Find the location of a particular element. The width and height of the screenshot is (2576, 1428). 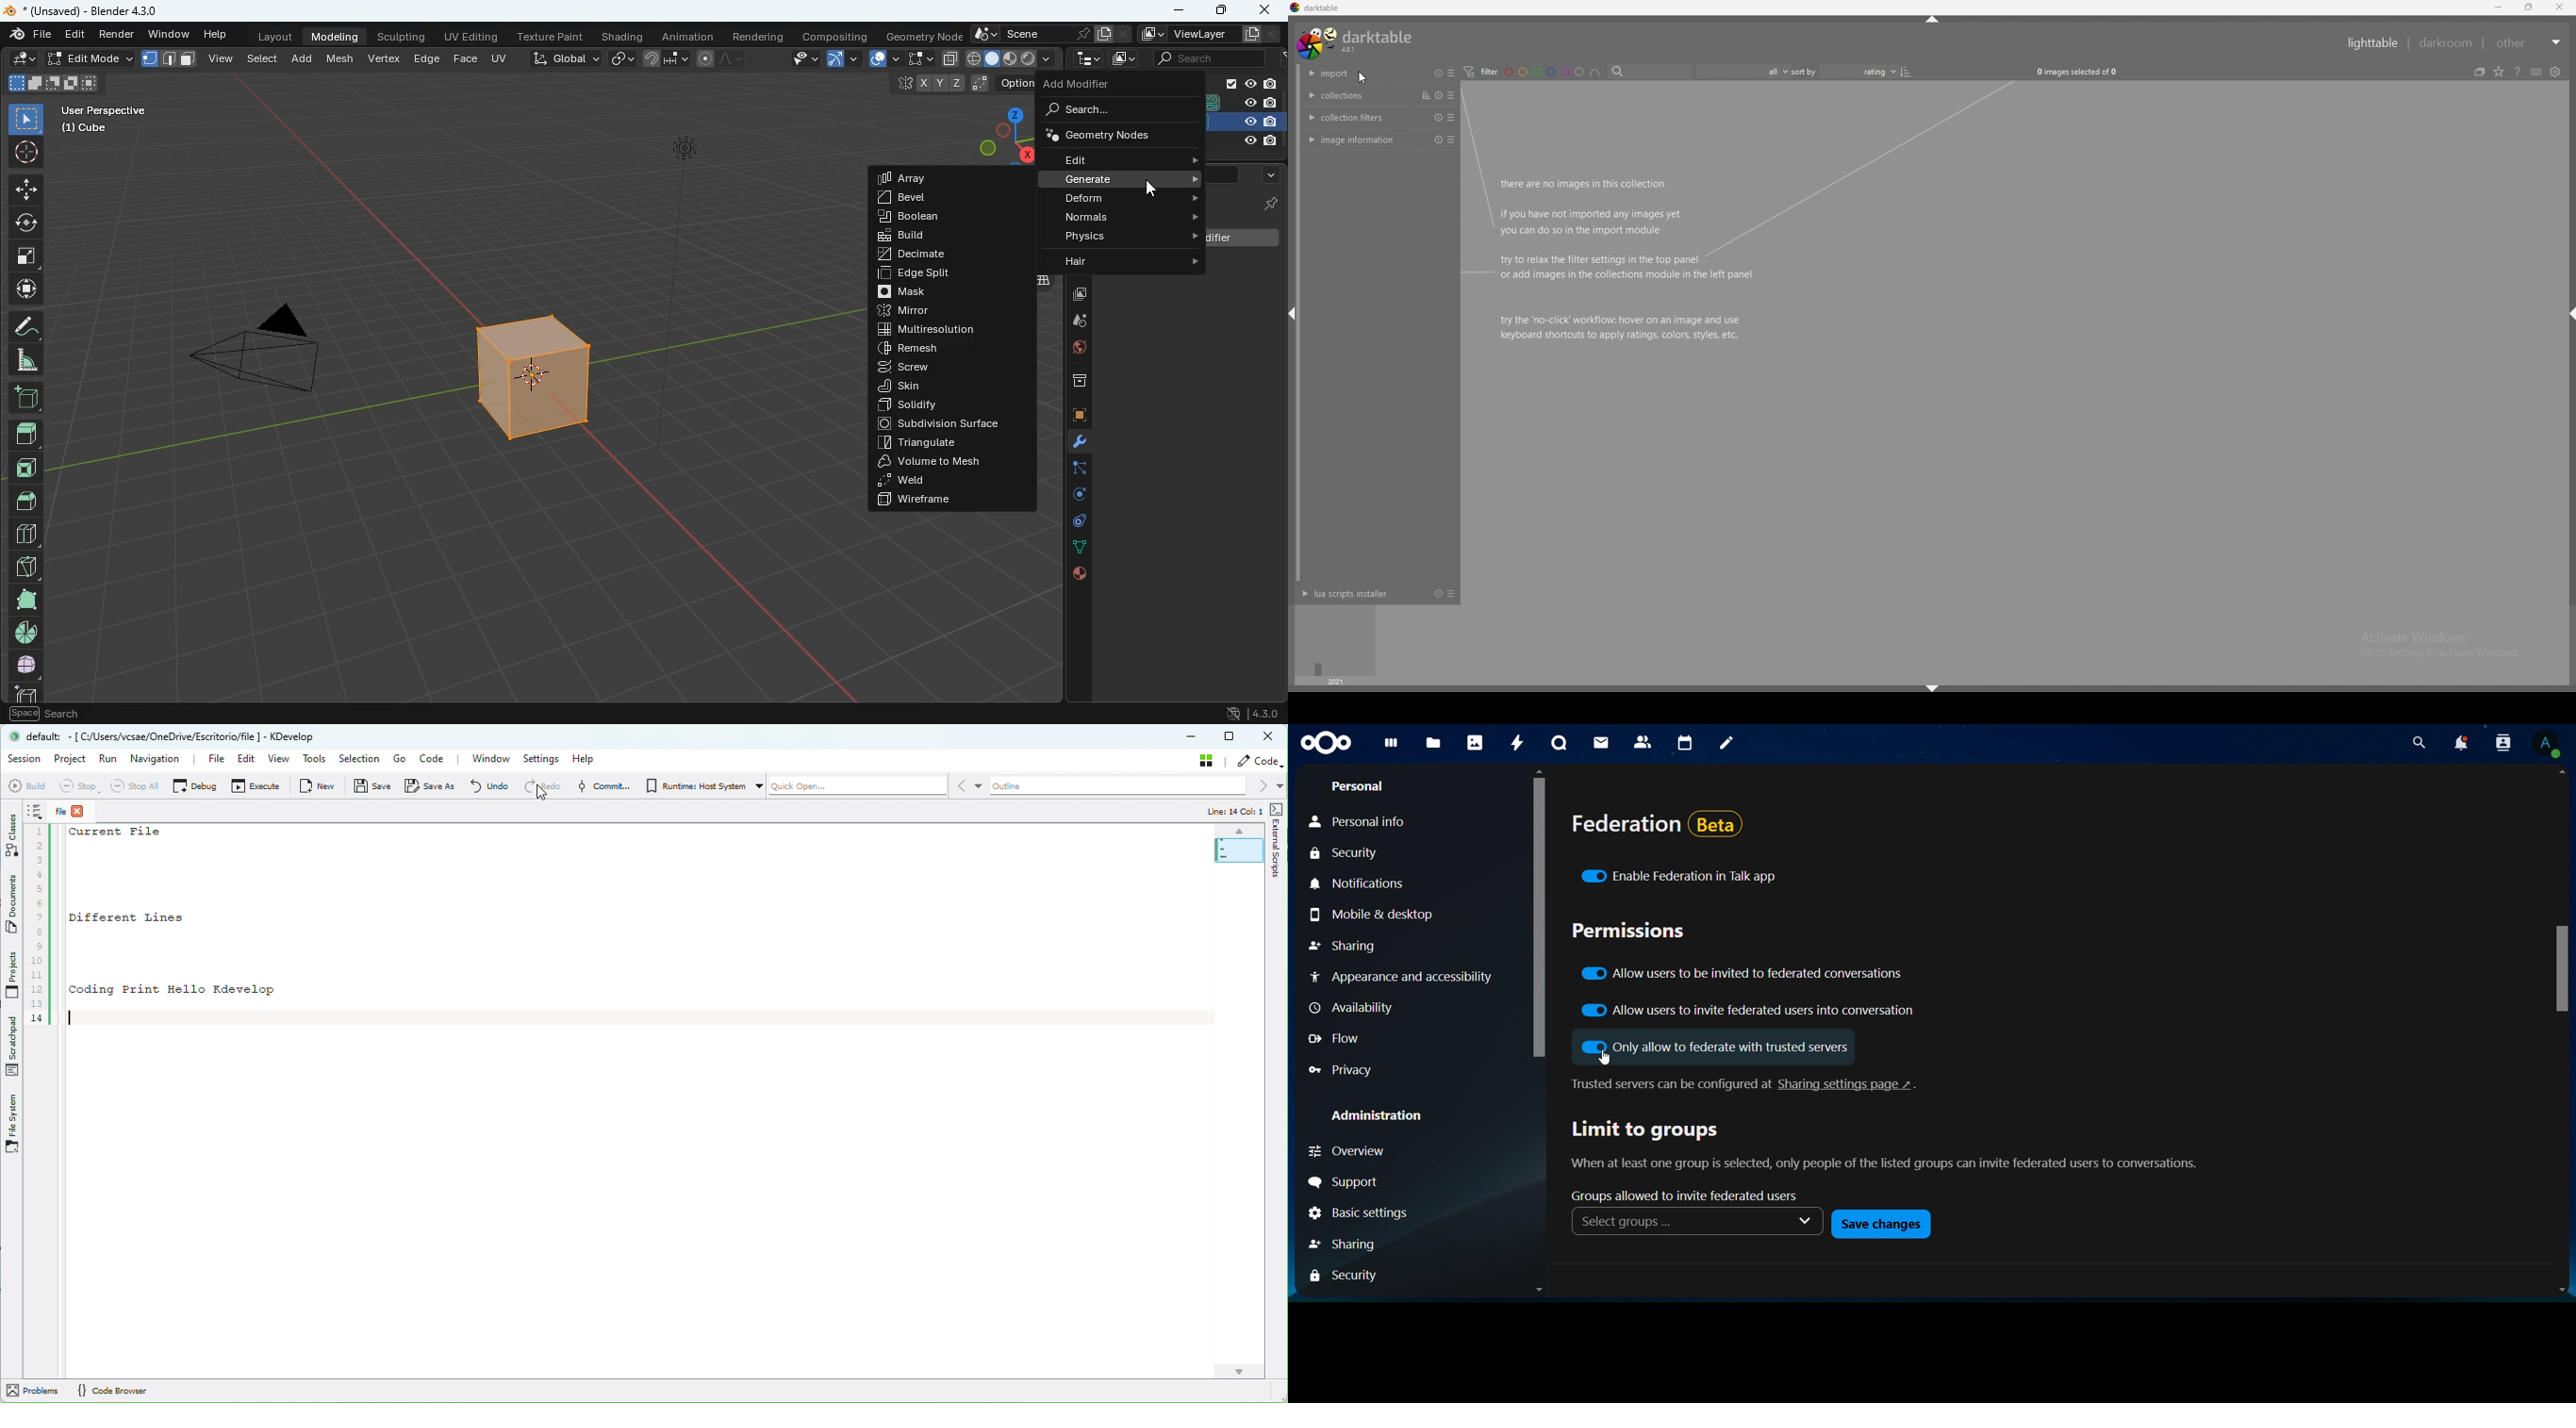

reset is located at coordinates (1437, 140).